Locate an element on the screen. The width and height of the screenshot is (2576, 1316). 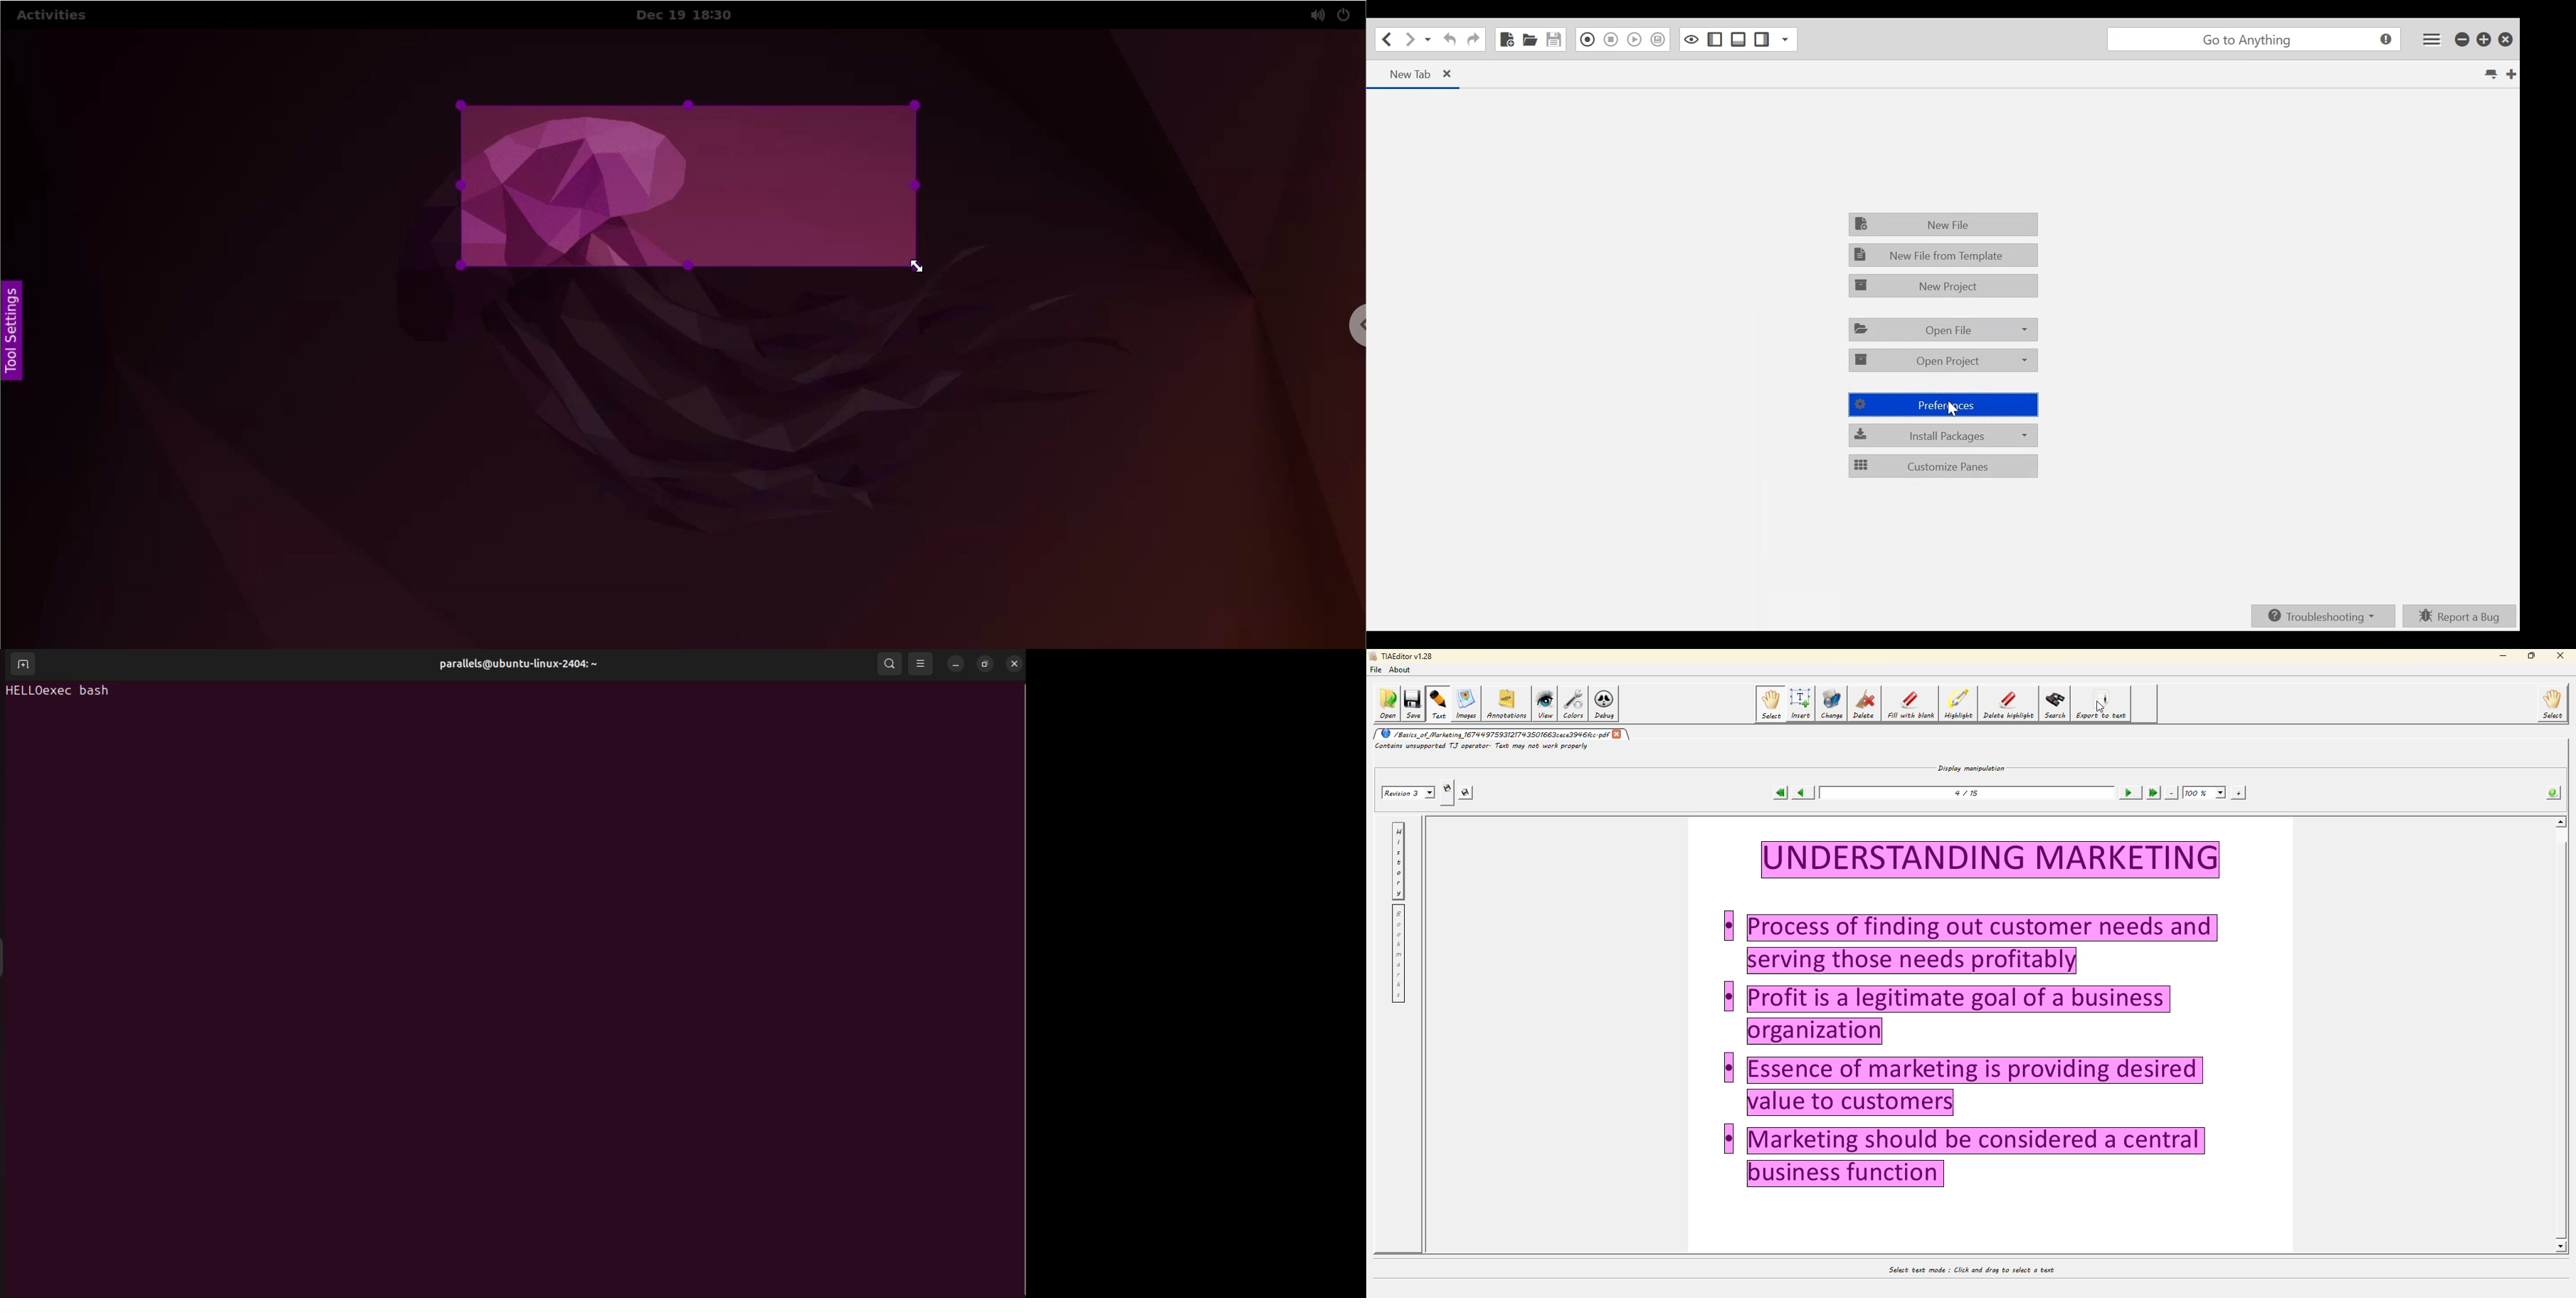
Restore is located at coordinates (2485, 39).